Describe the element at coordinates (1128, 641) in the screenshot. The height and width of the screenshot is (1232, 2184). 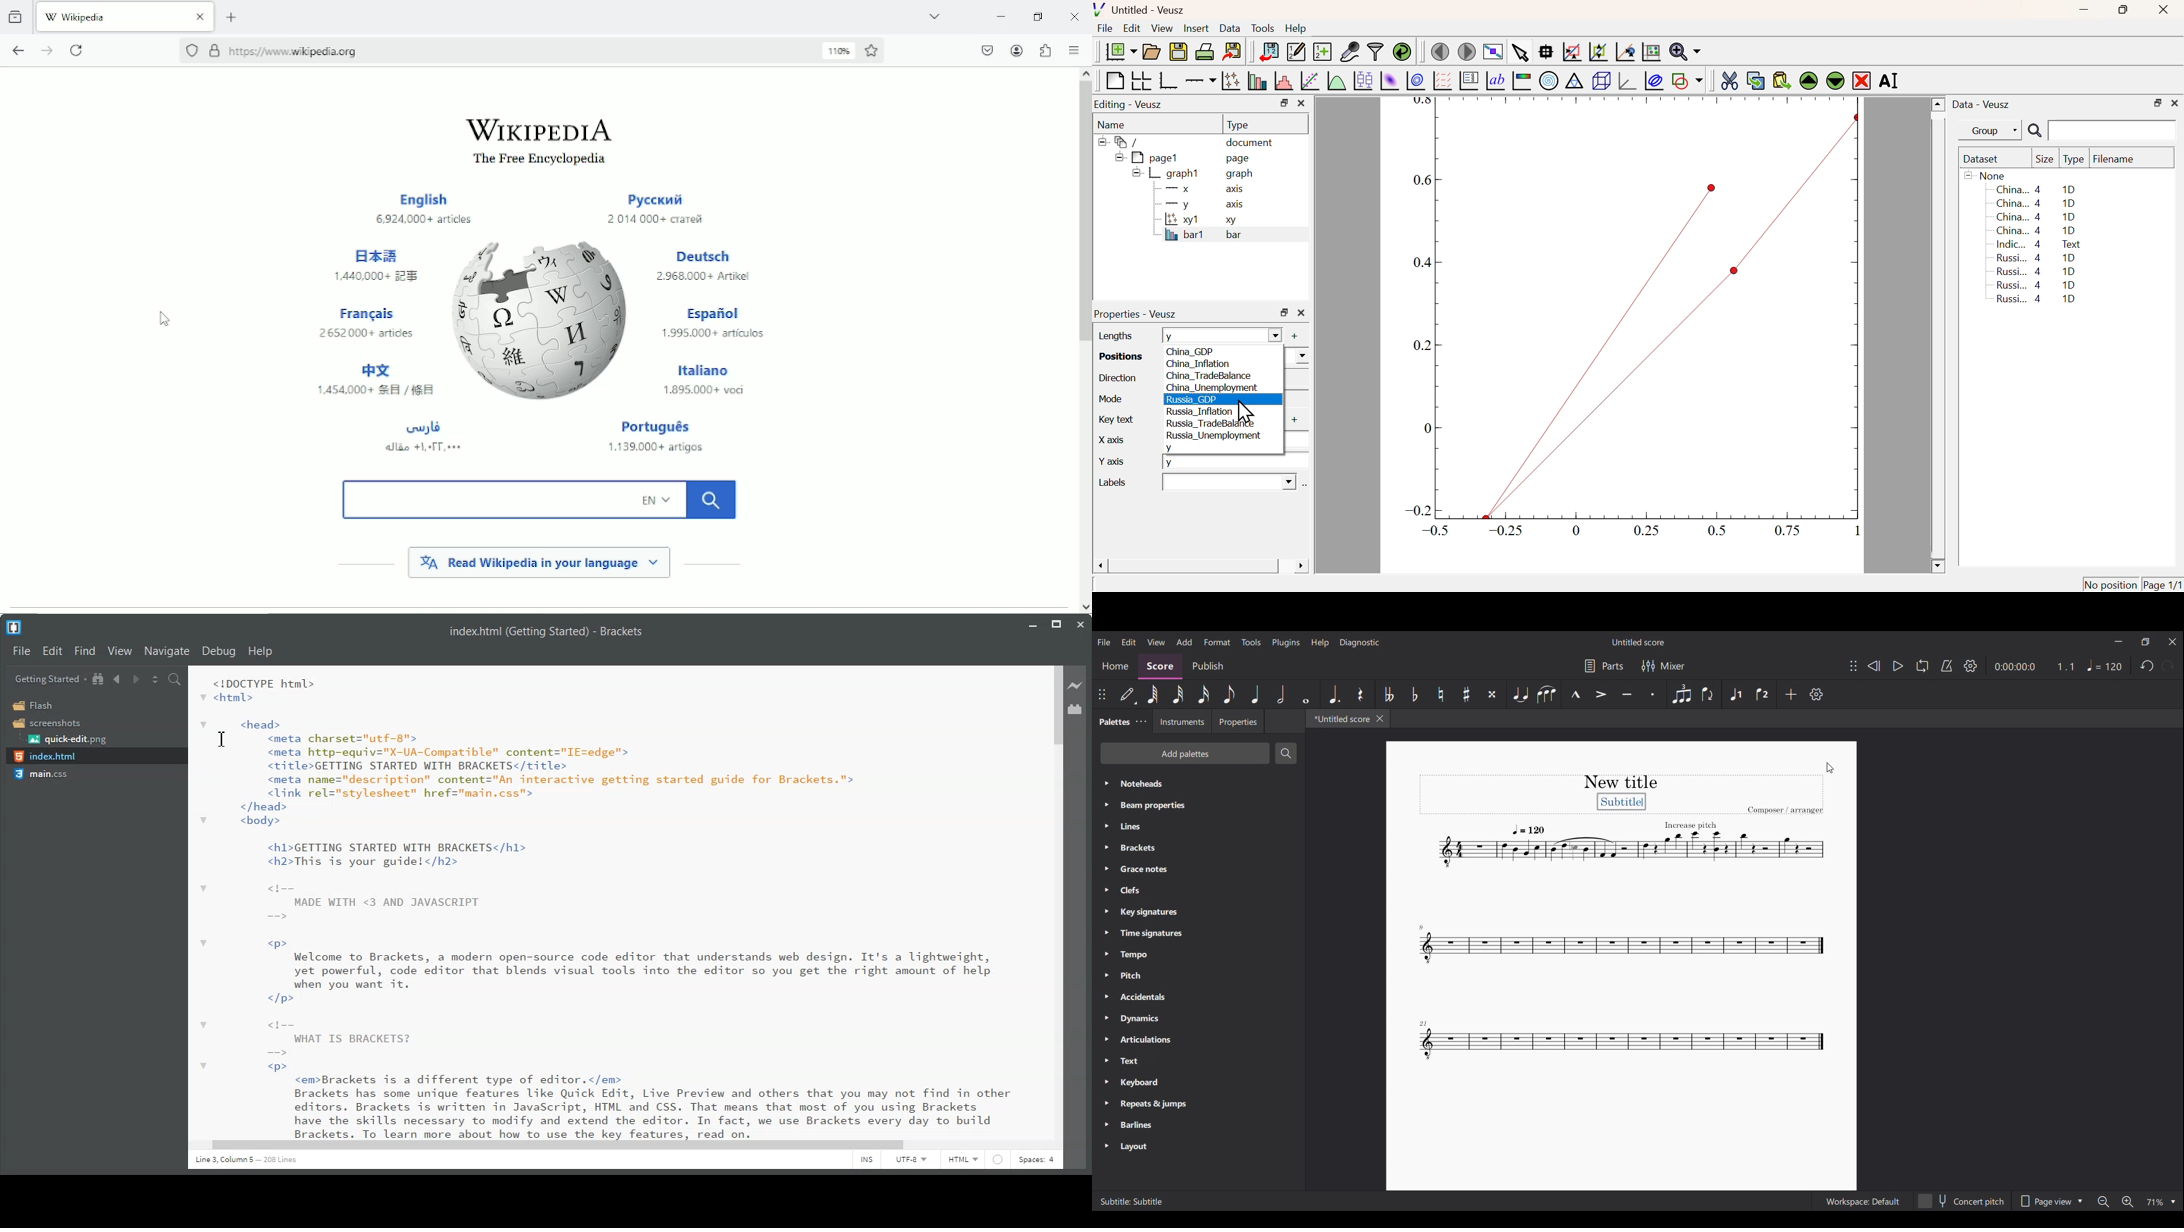
I see `Edit menu` at that location.